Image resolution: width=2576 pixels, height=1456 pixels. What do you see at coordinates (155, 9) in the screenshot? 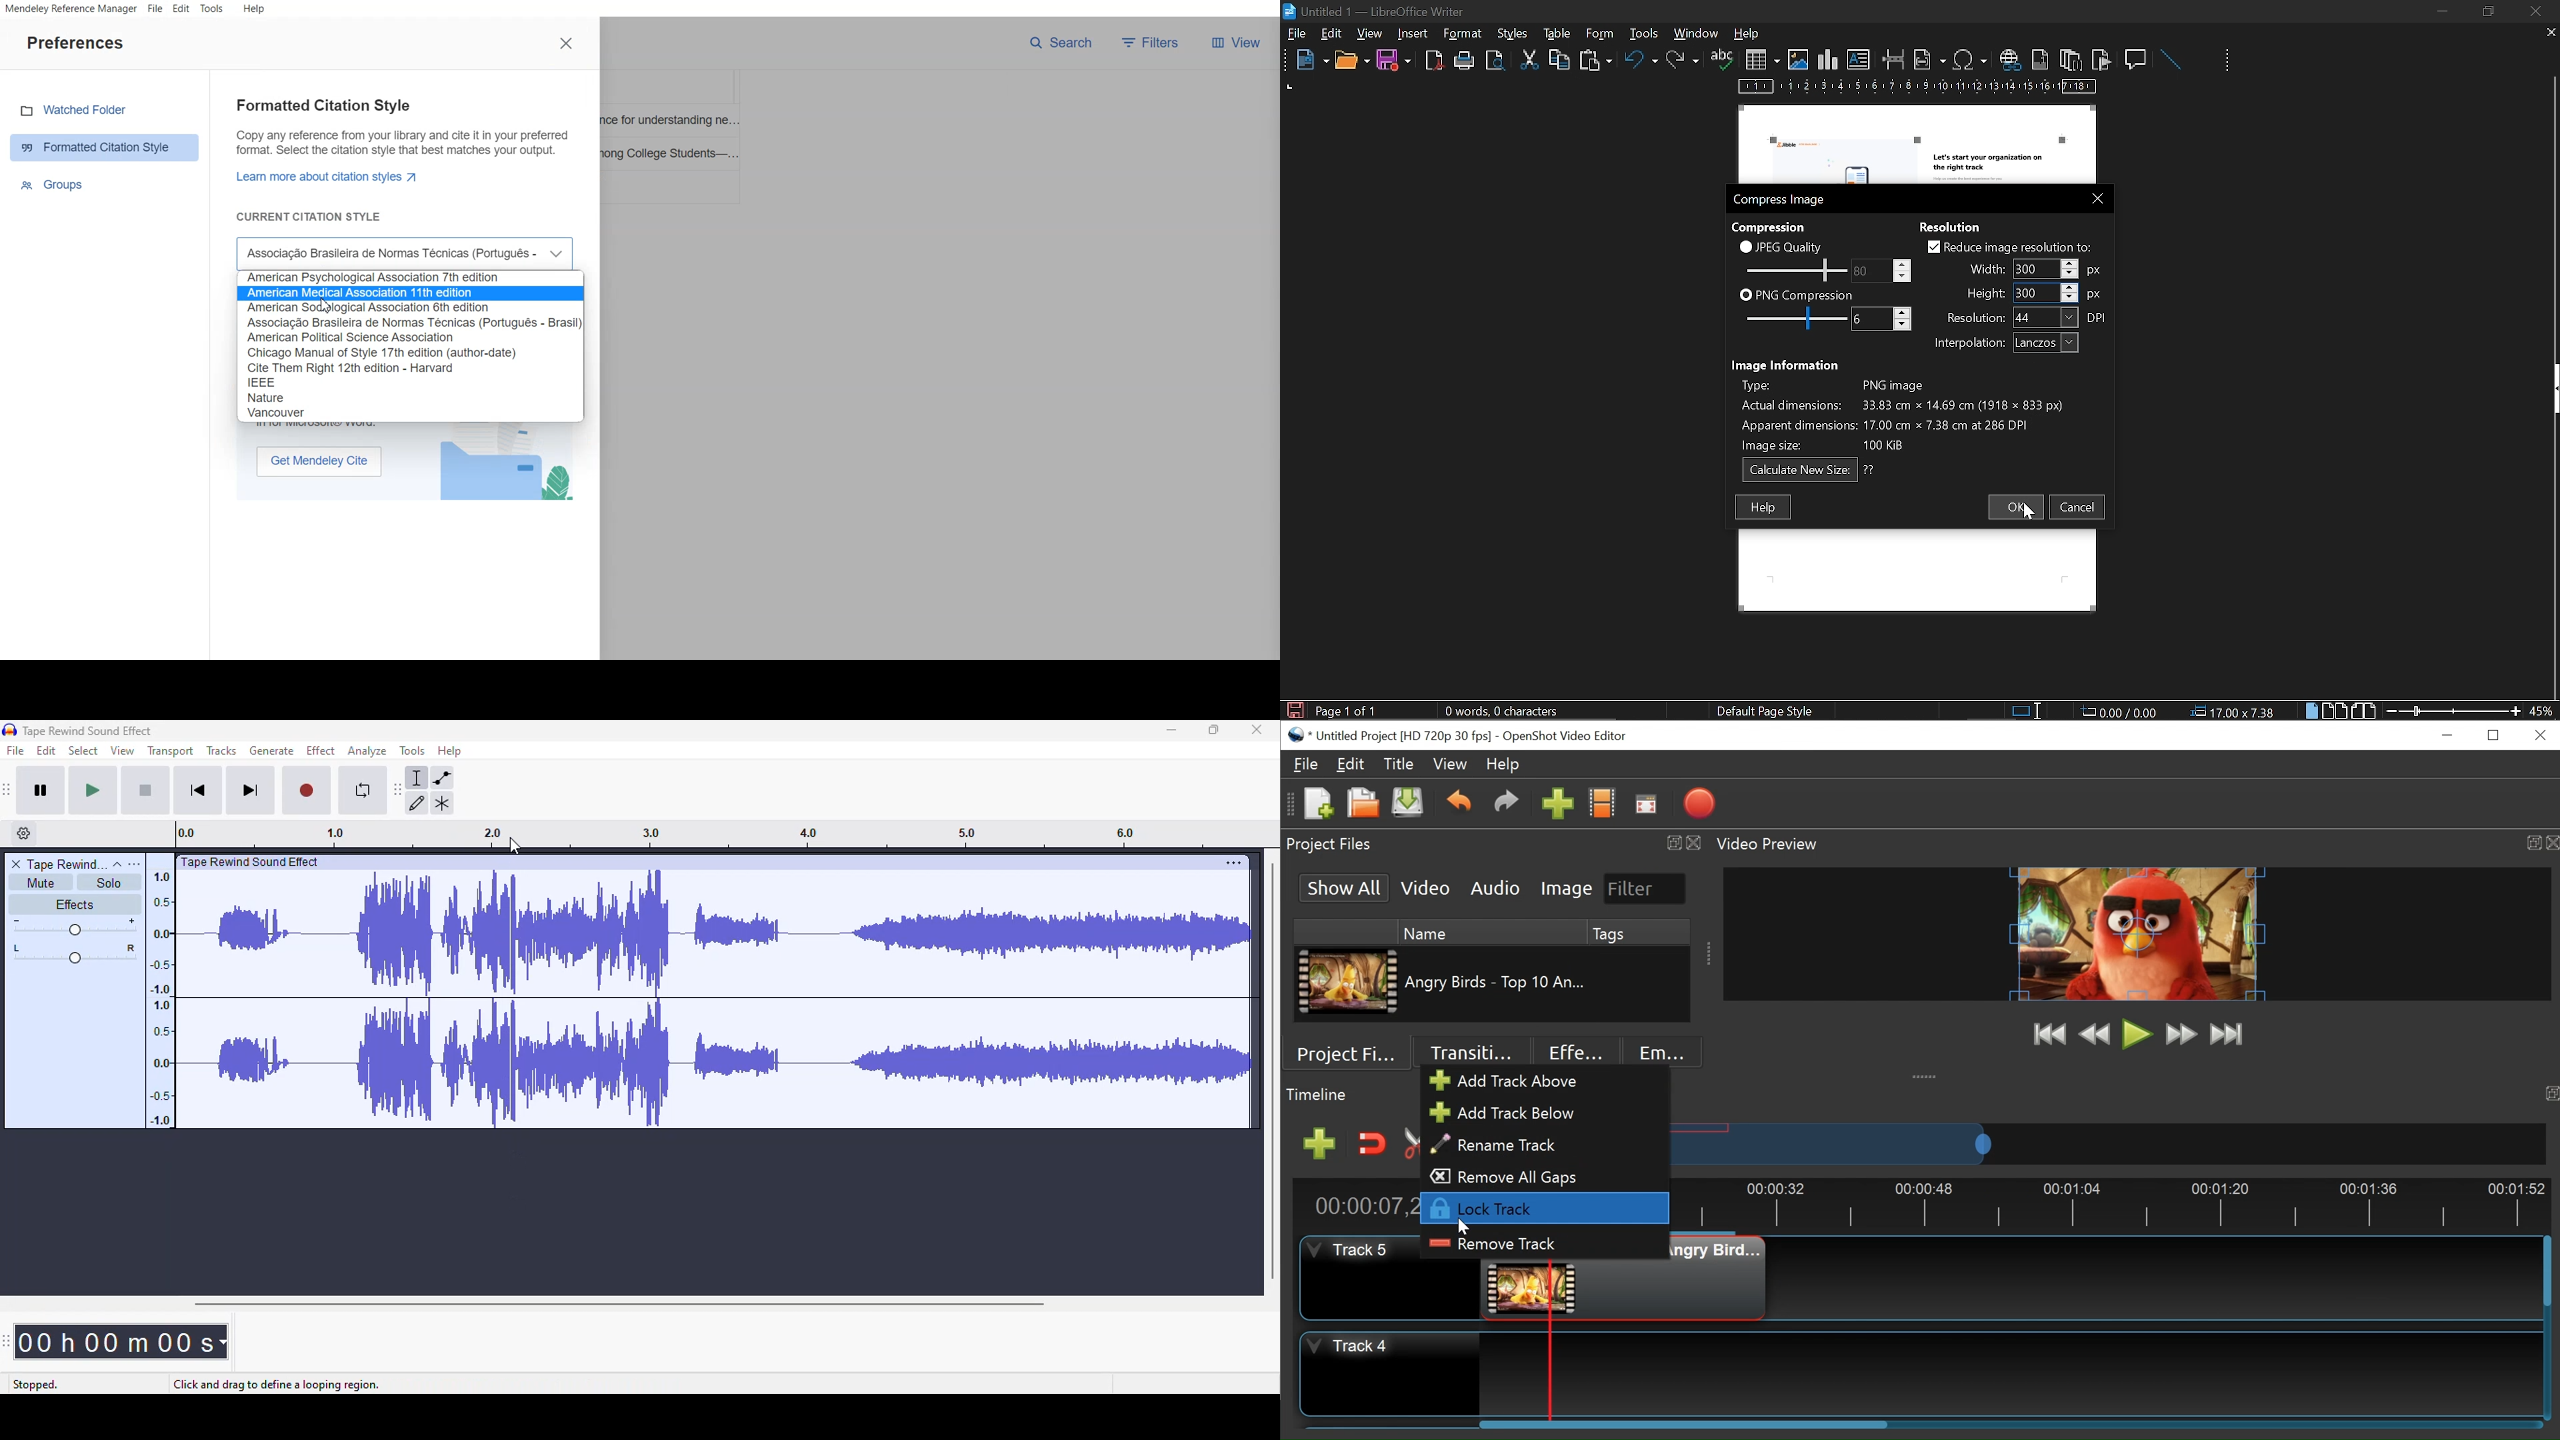
I see `File` at bounding box center [155, 9].